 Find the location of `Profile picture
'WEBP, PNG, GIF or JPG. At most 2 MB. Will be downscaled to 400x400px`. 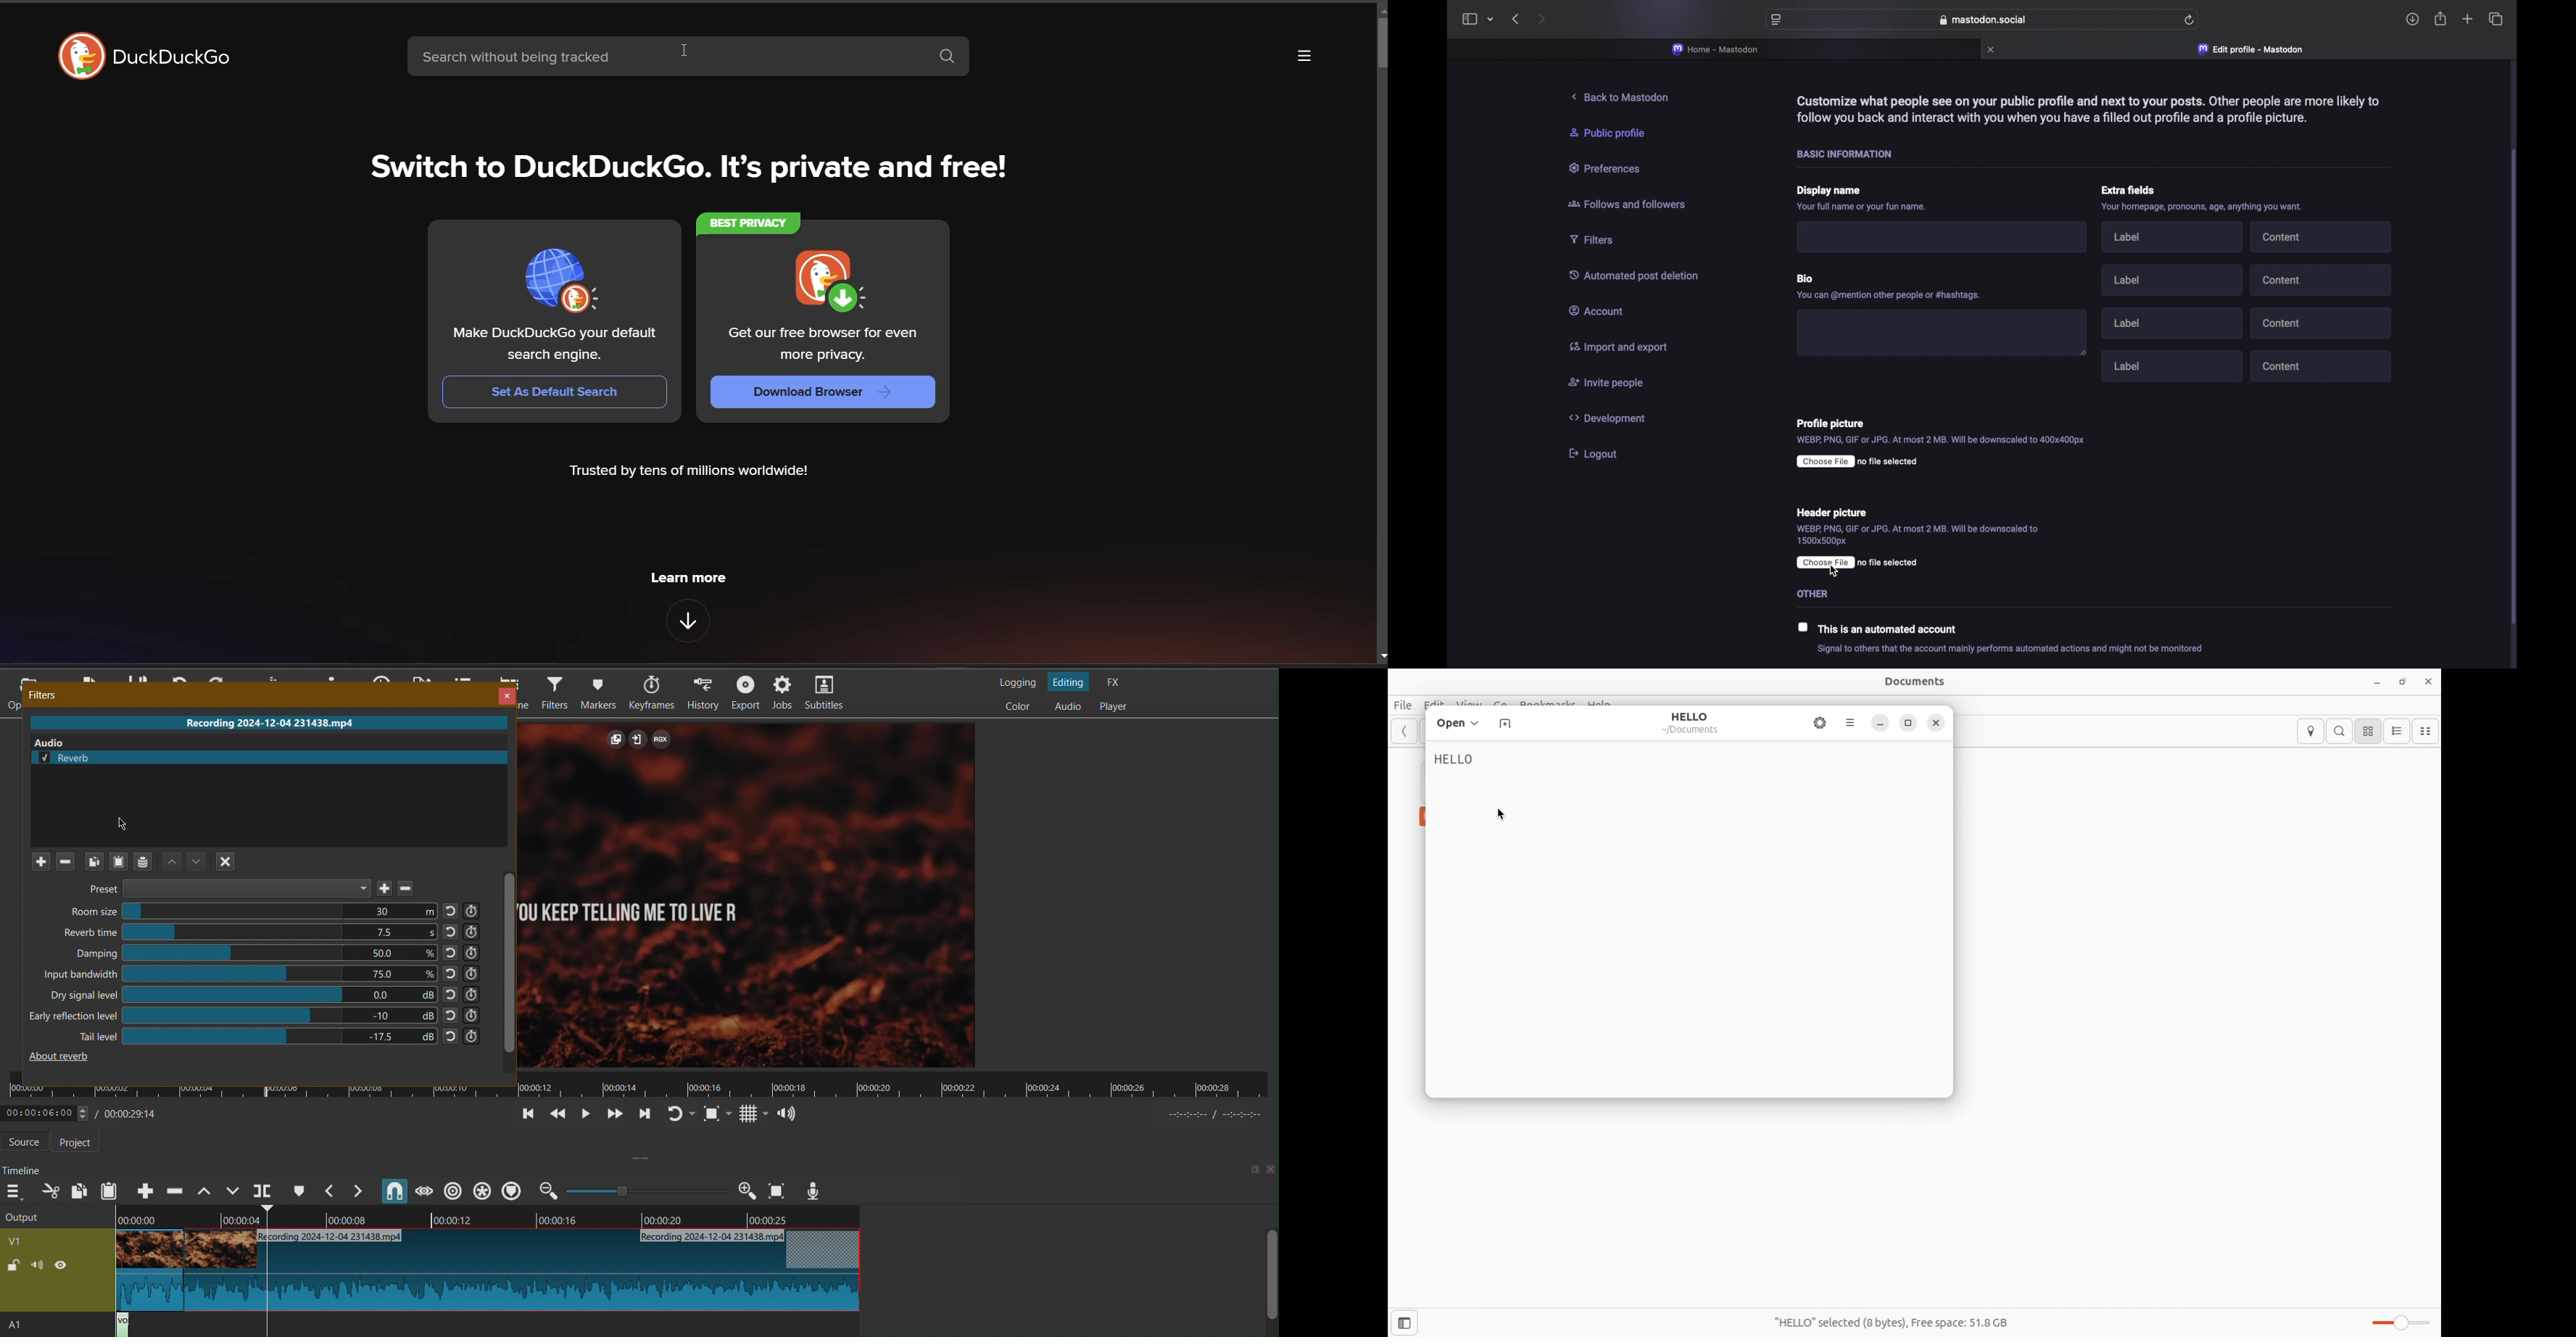

Profile picture
'WEBP, PNG, GIF or JPG. At most 2 MB. Will be downscaled to 400x400px is located at coordinates (1963, 430).